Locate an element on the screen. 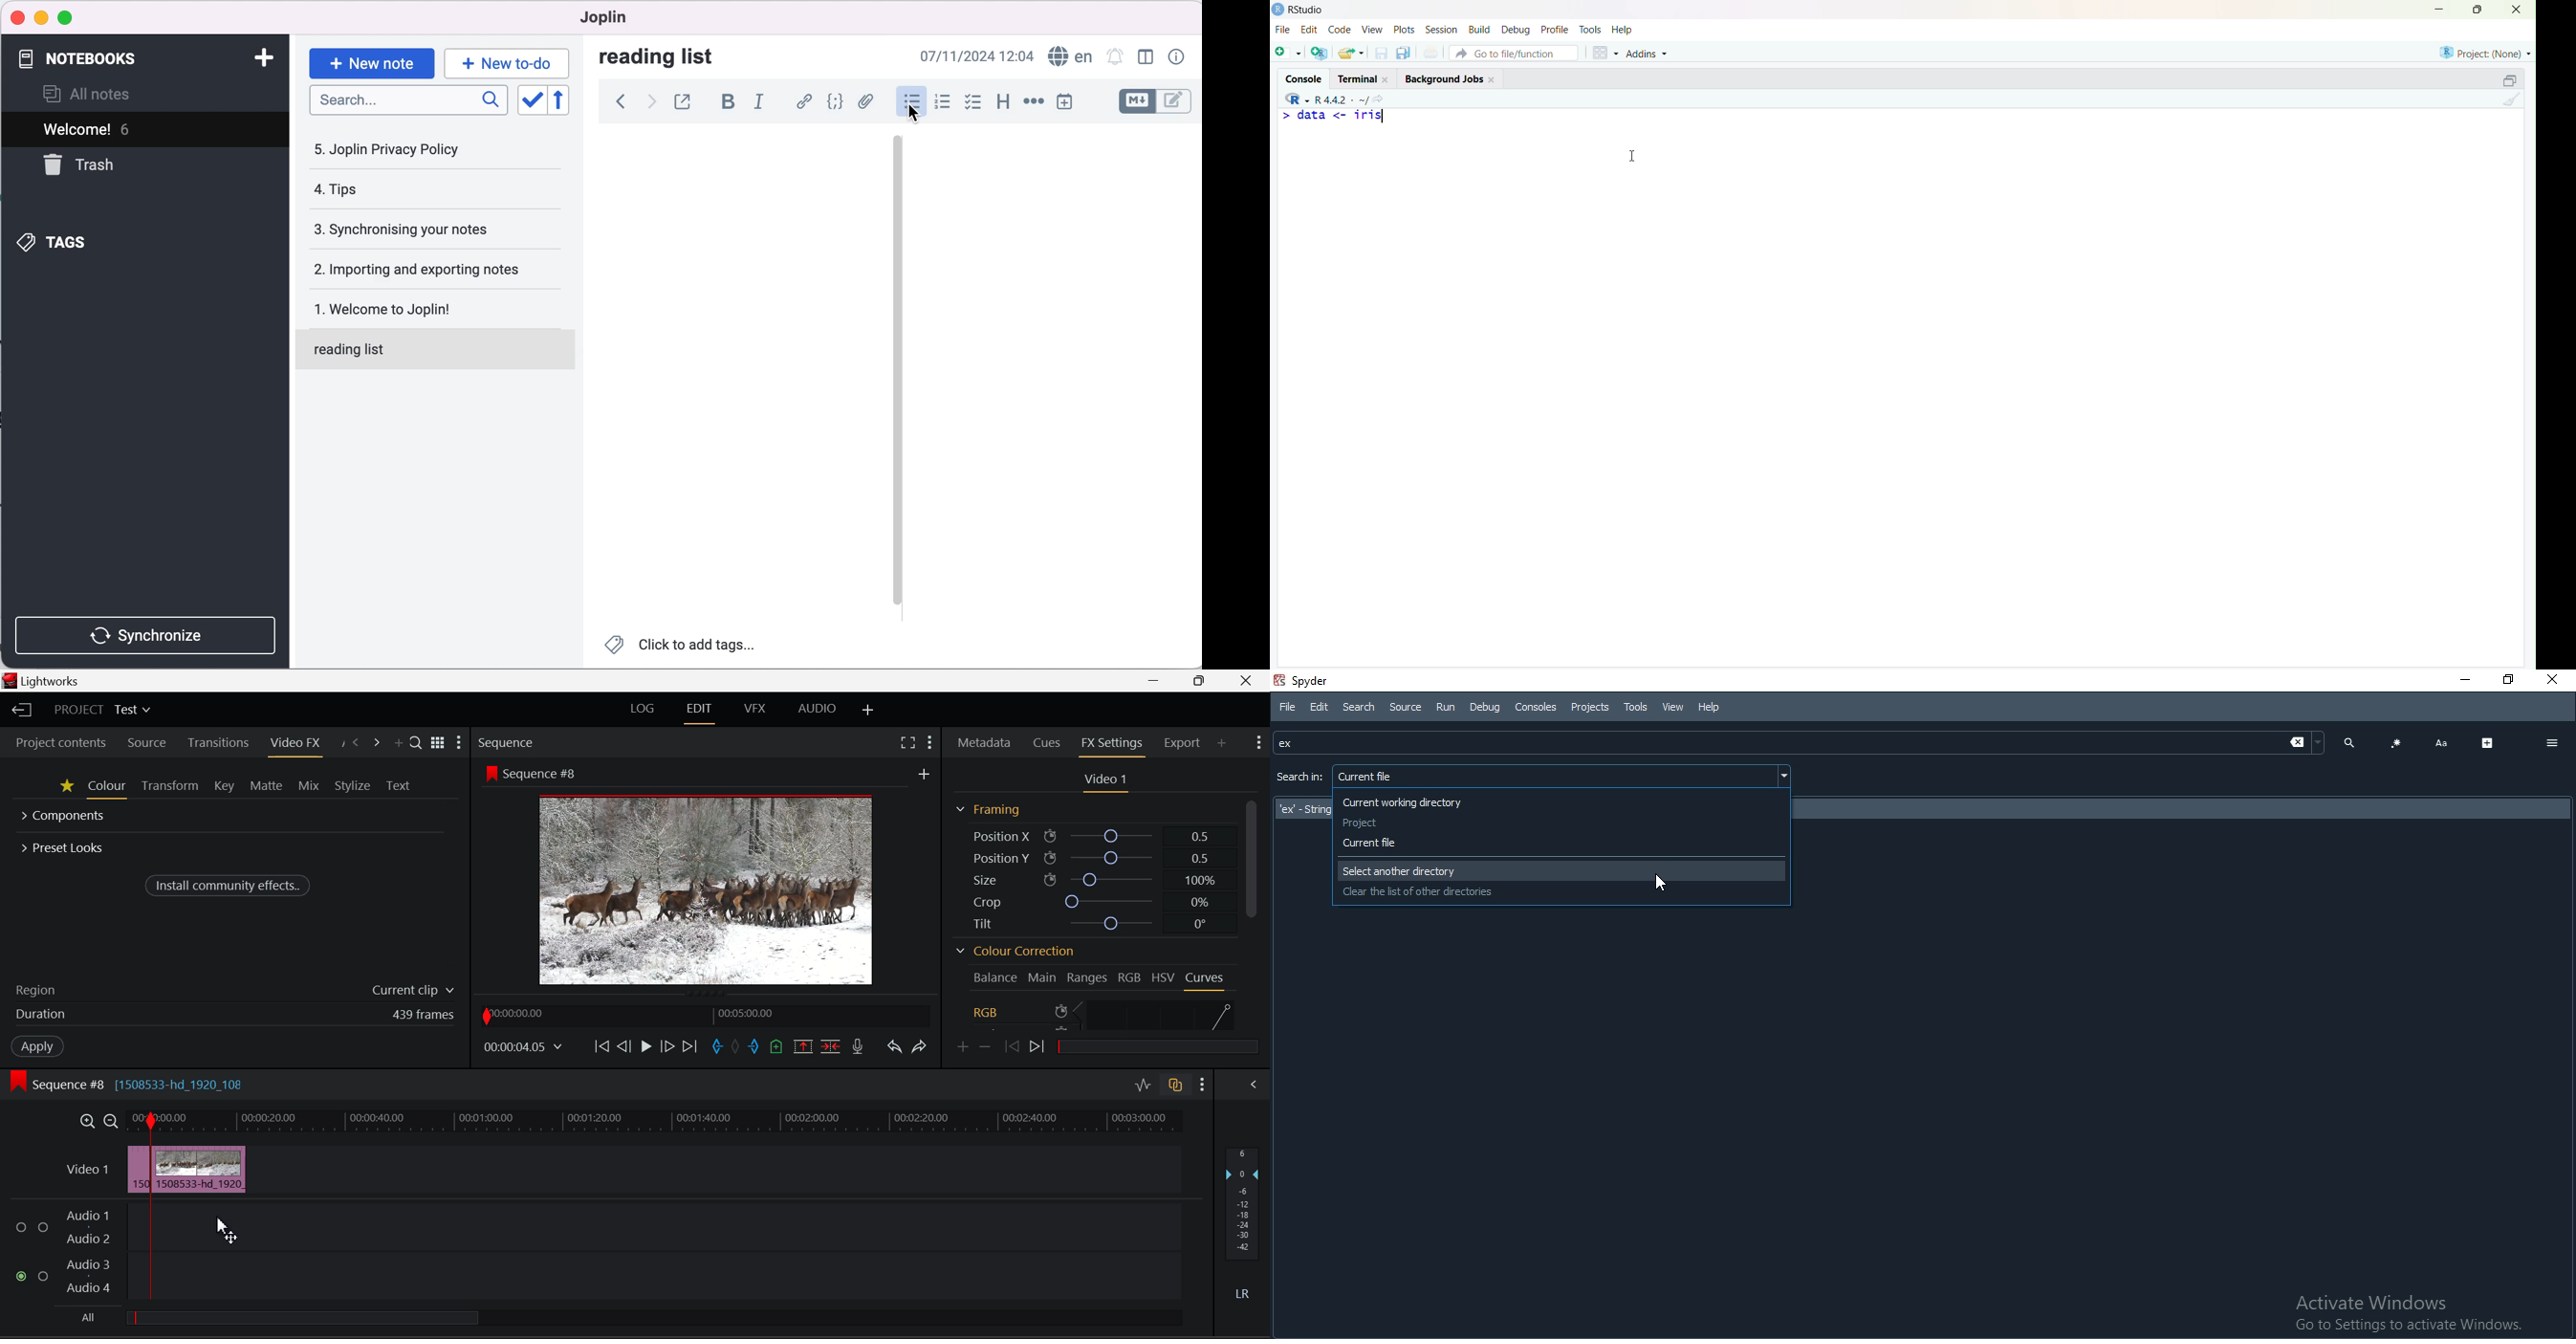 Image resolution: width=2576 pixels, height=1344 pixels. Edit is located at coordinates (1309, 28).